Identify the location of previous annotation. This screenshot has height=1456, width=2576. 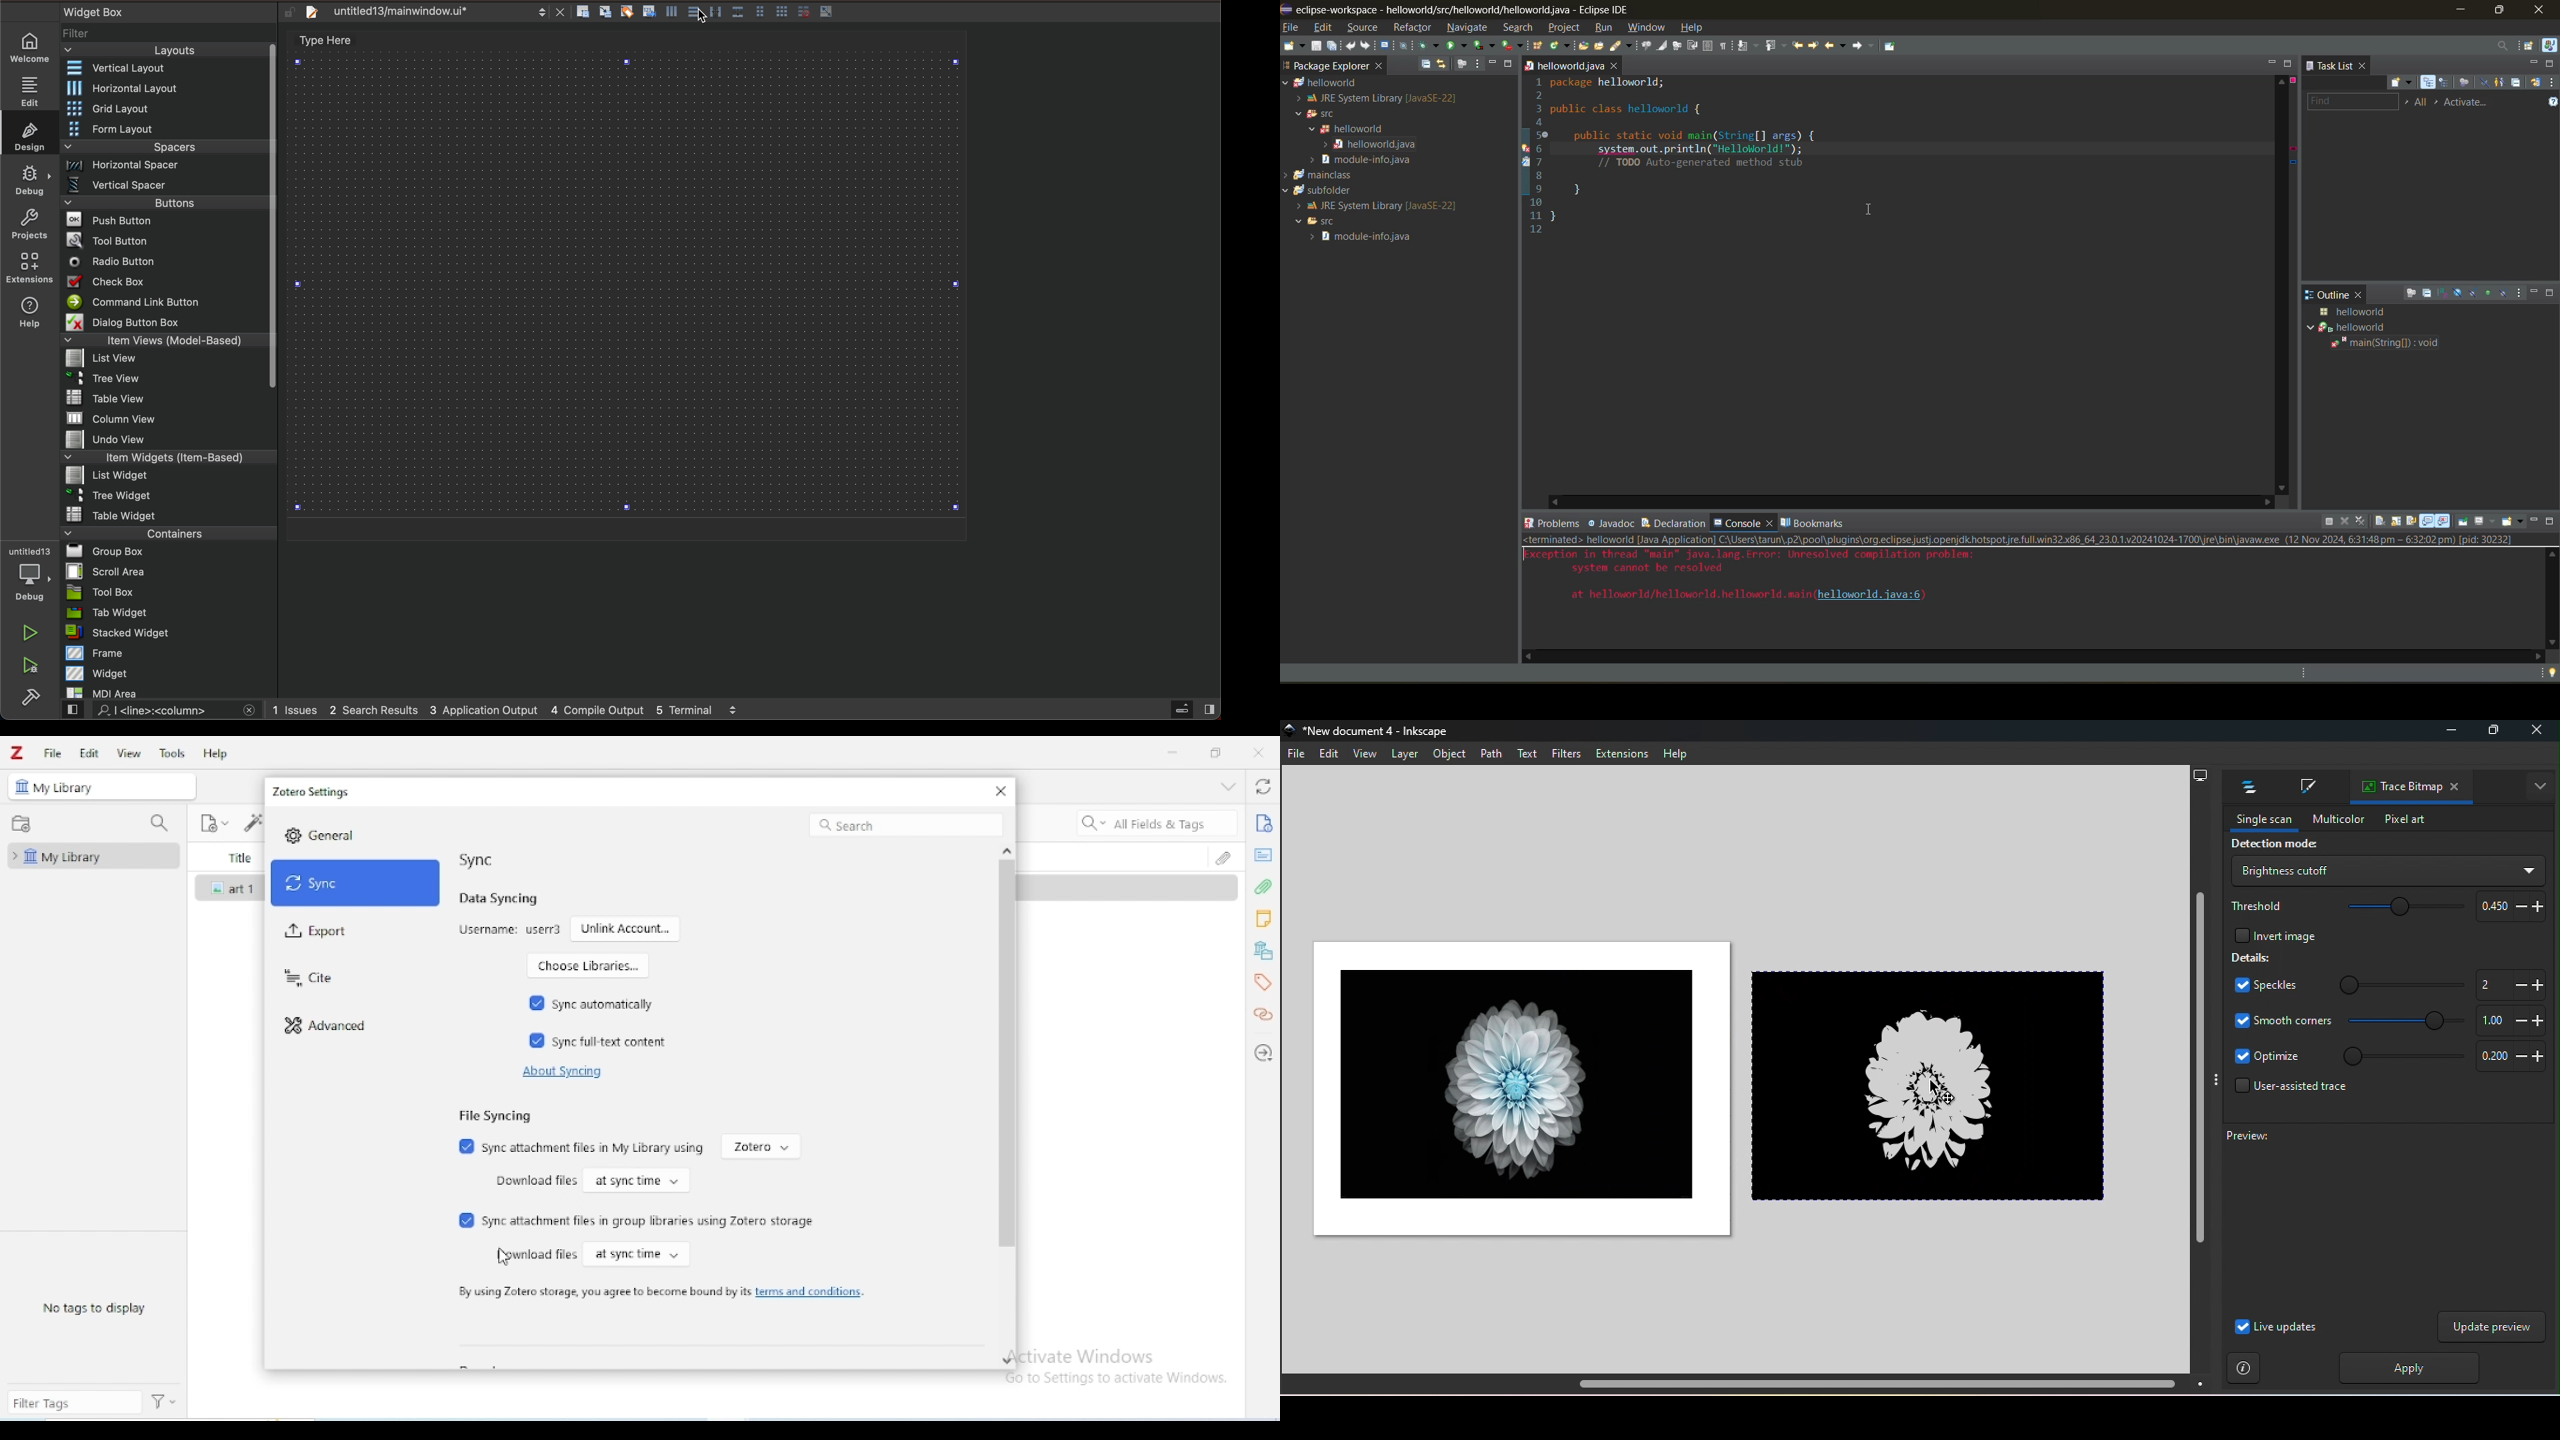
(1777, 45).